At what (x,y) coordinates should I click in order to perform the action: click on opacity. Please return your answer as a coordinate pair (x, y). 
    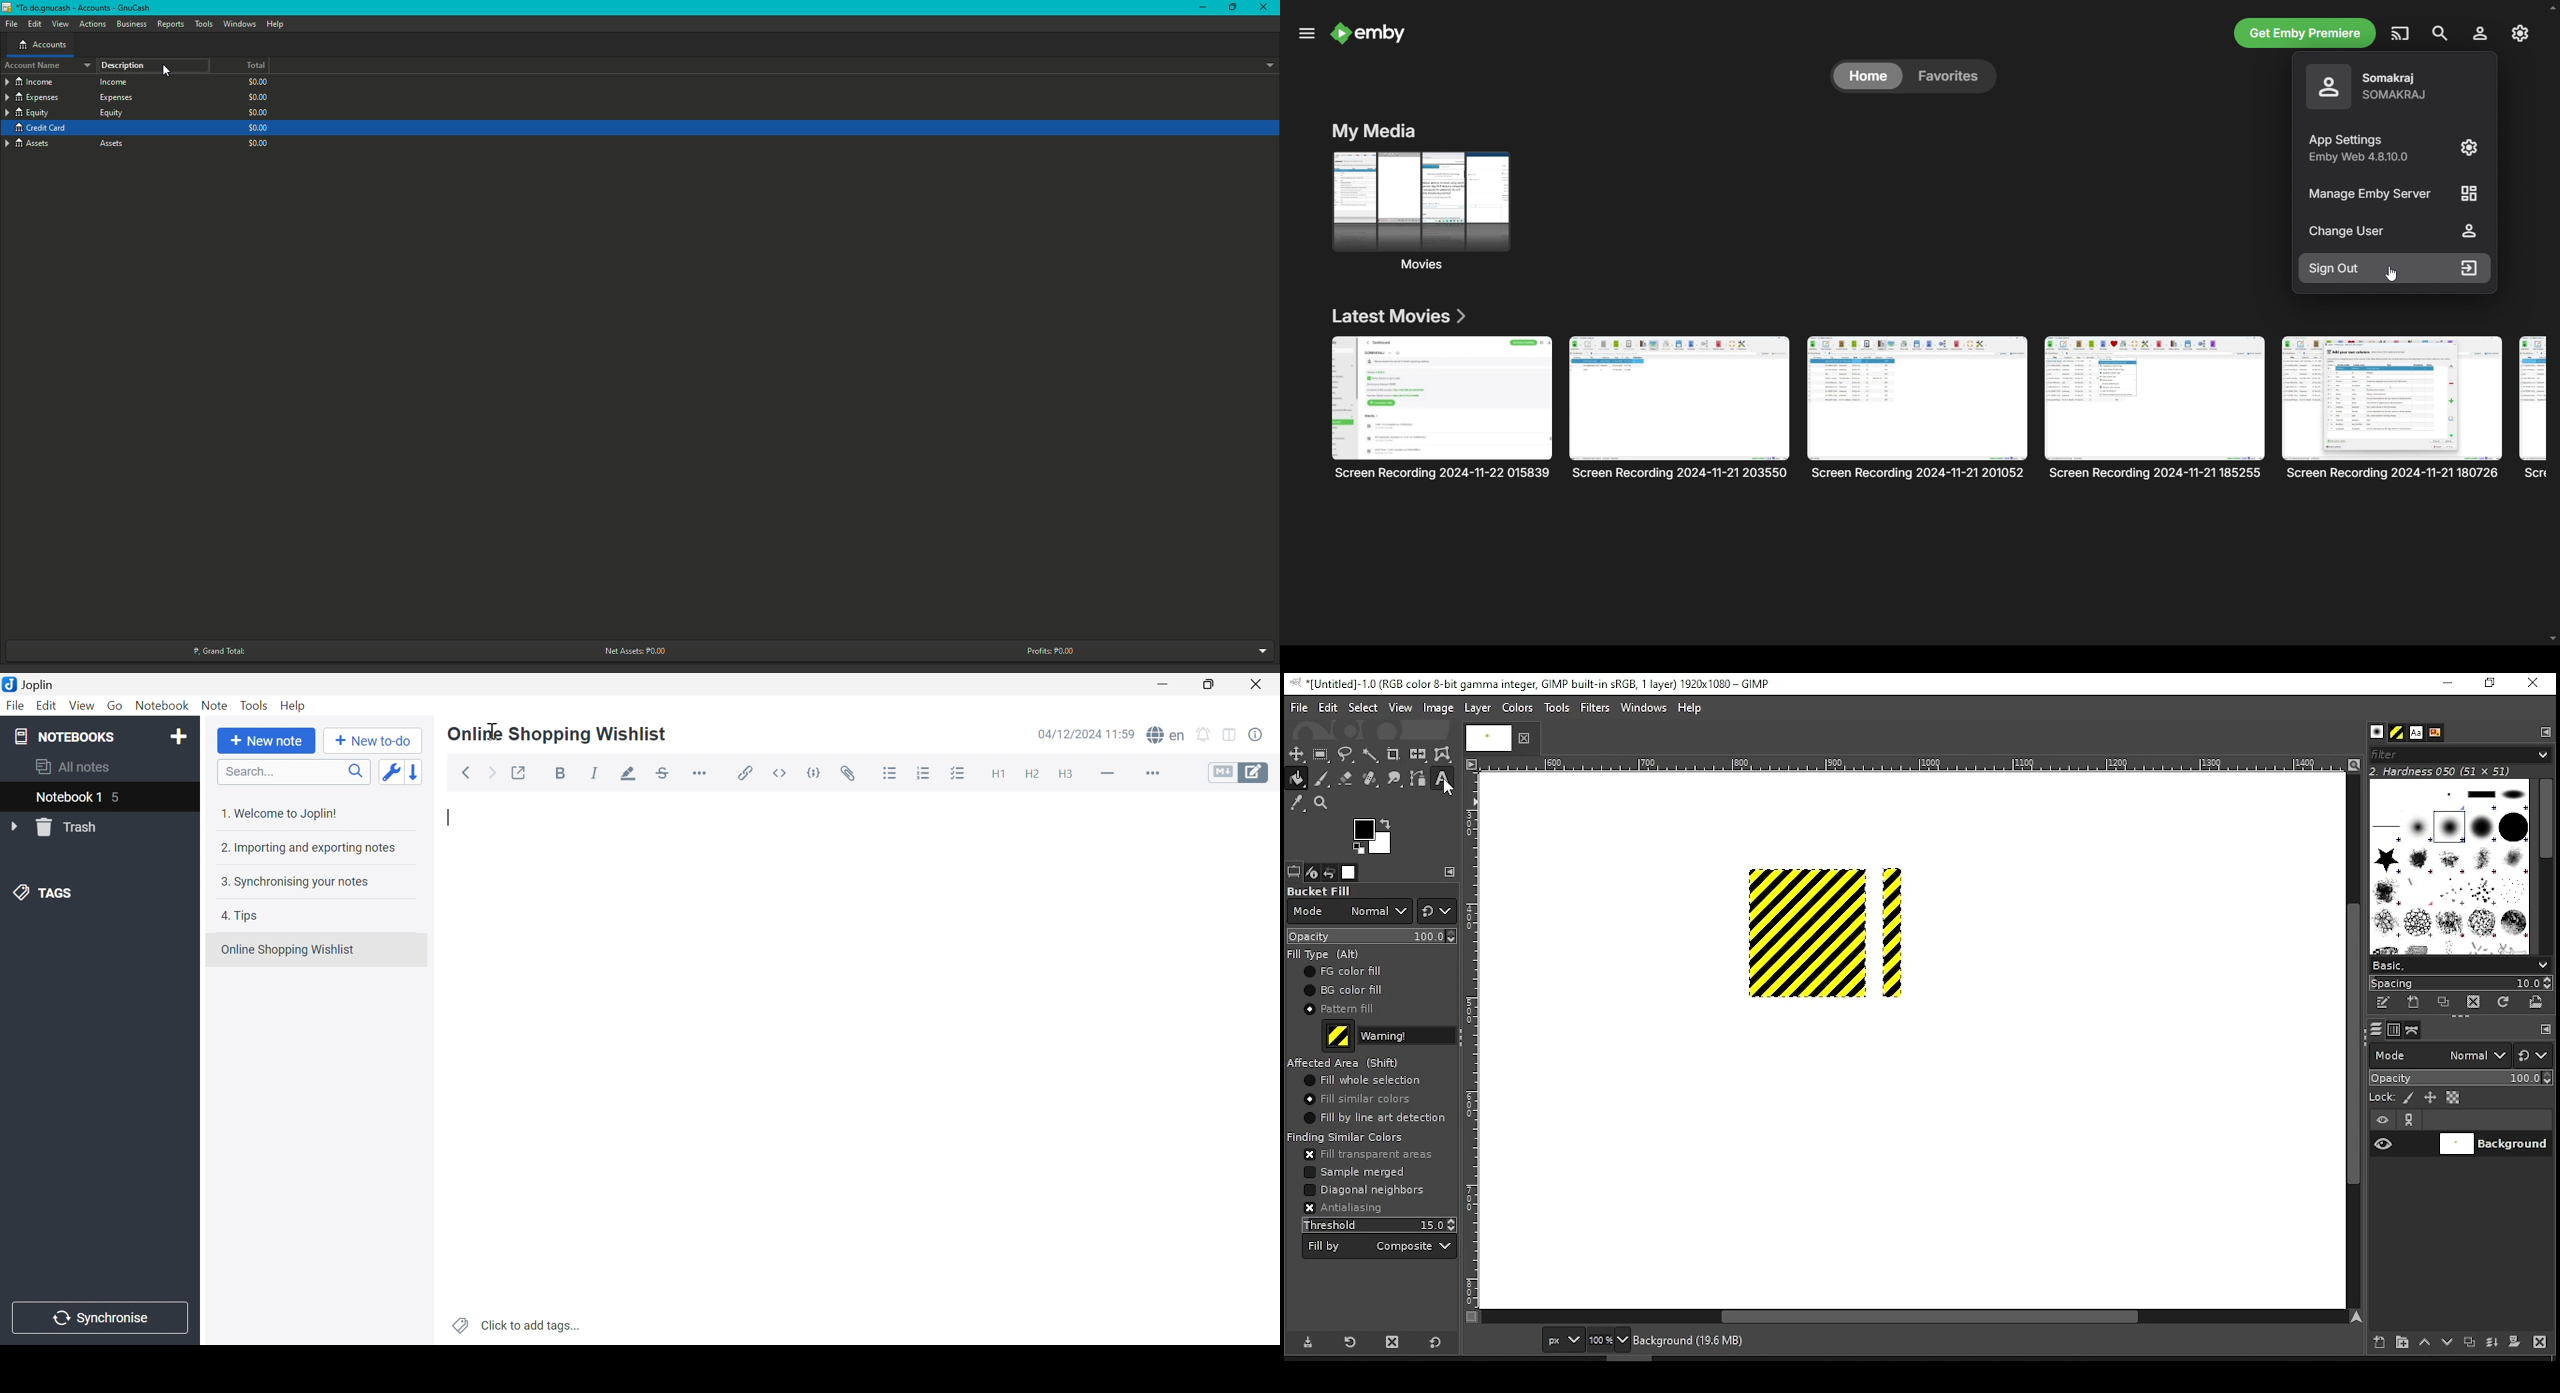
    Looking at the image, I should click on (2459, 1080).